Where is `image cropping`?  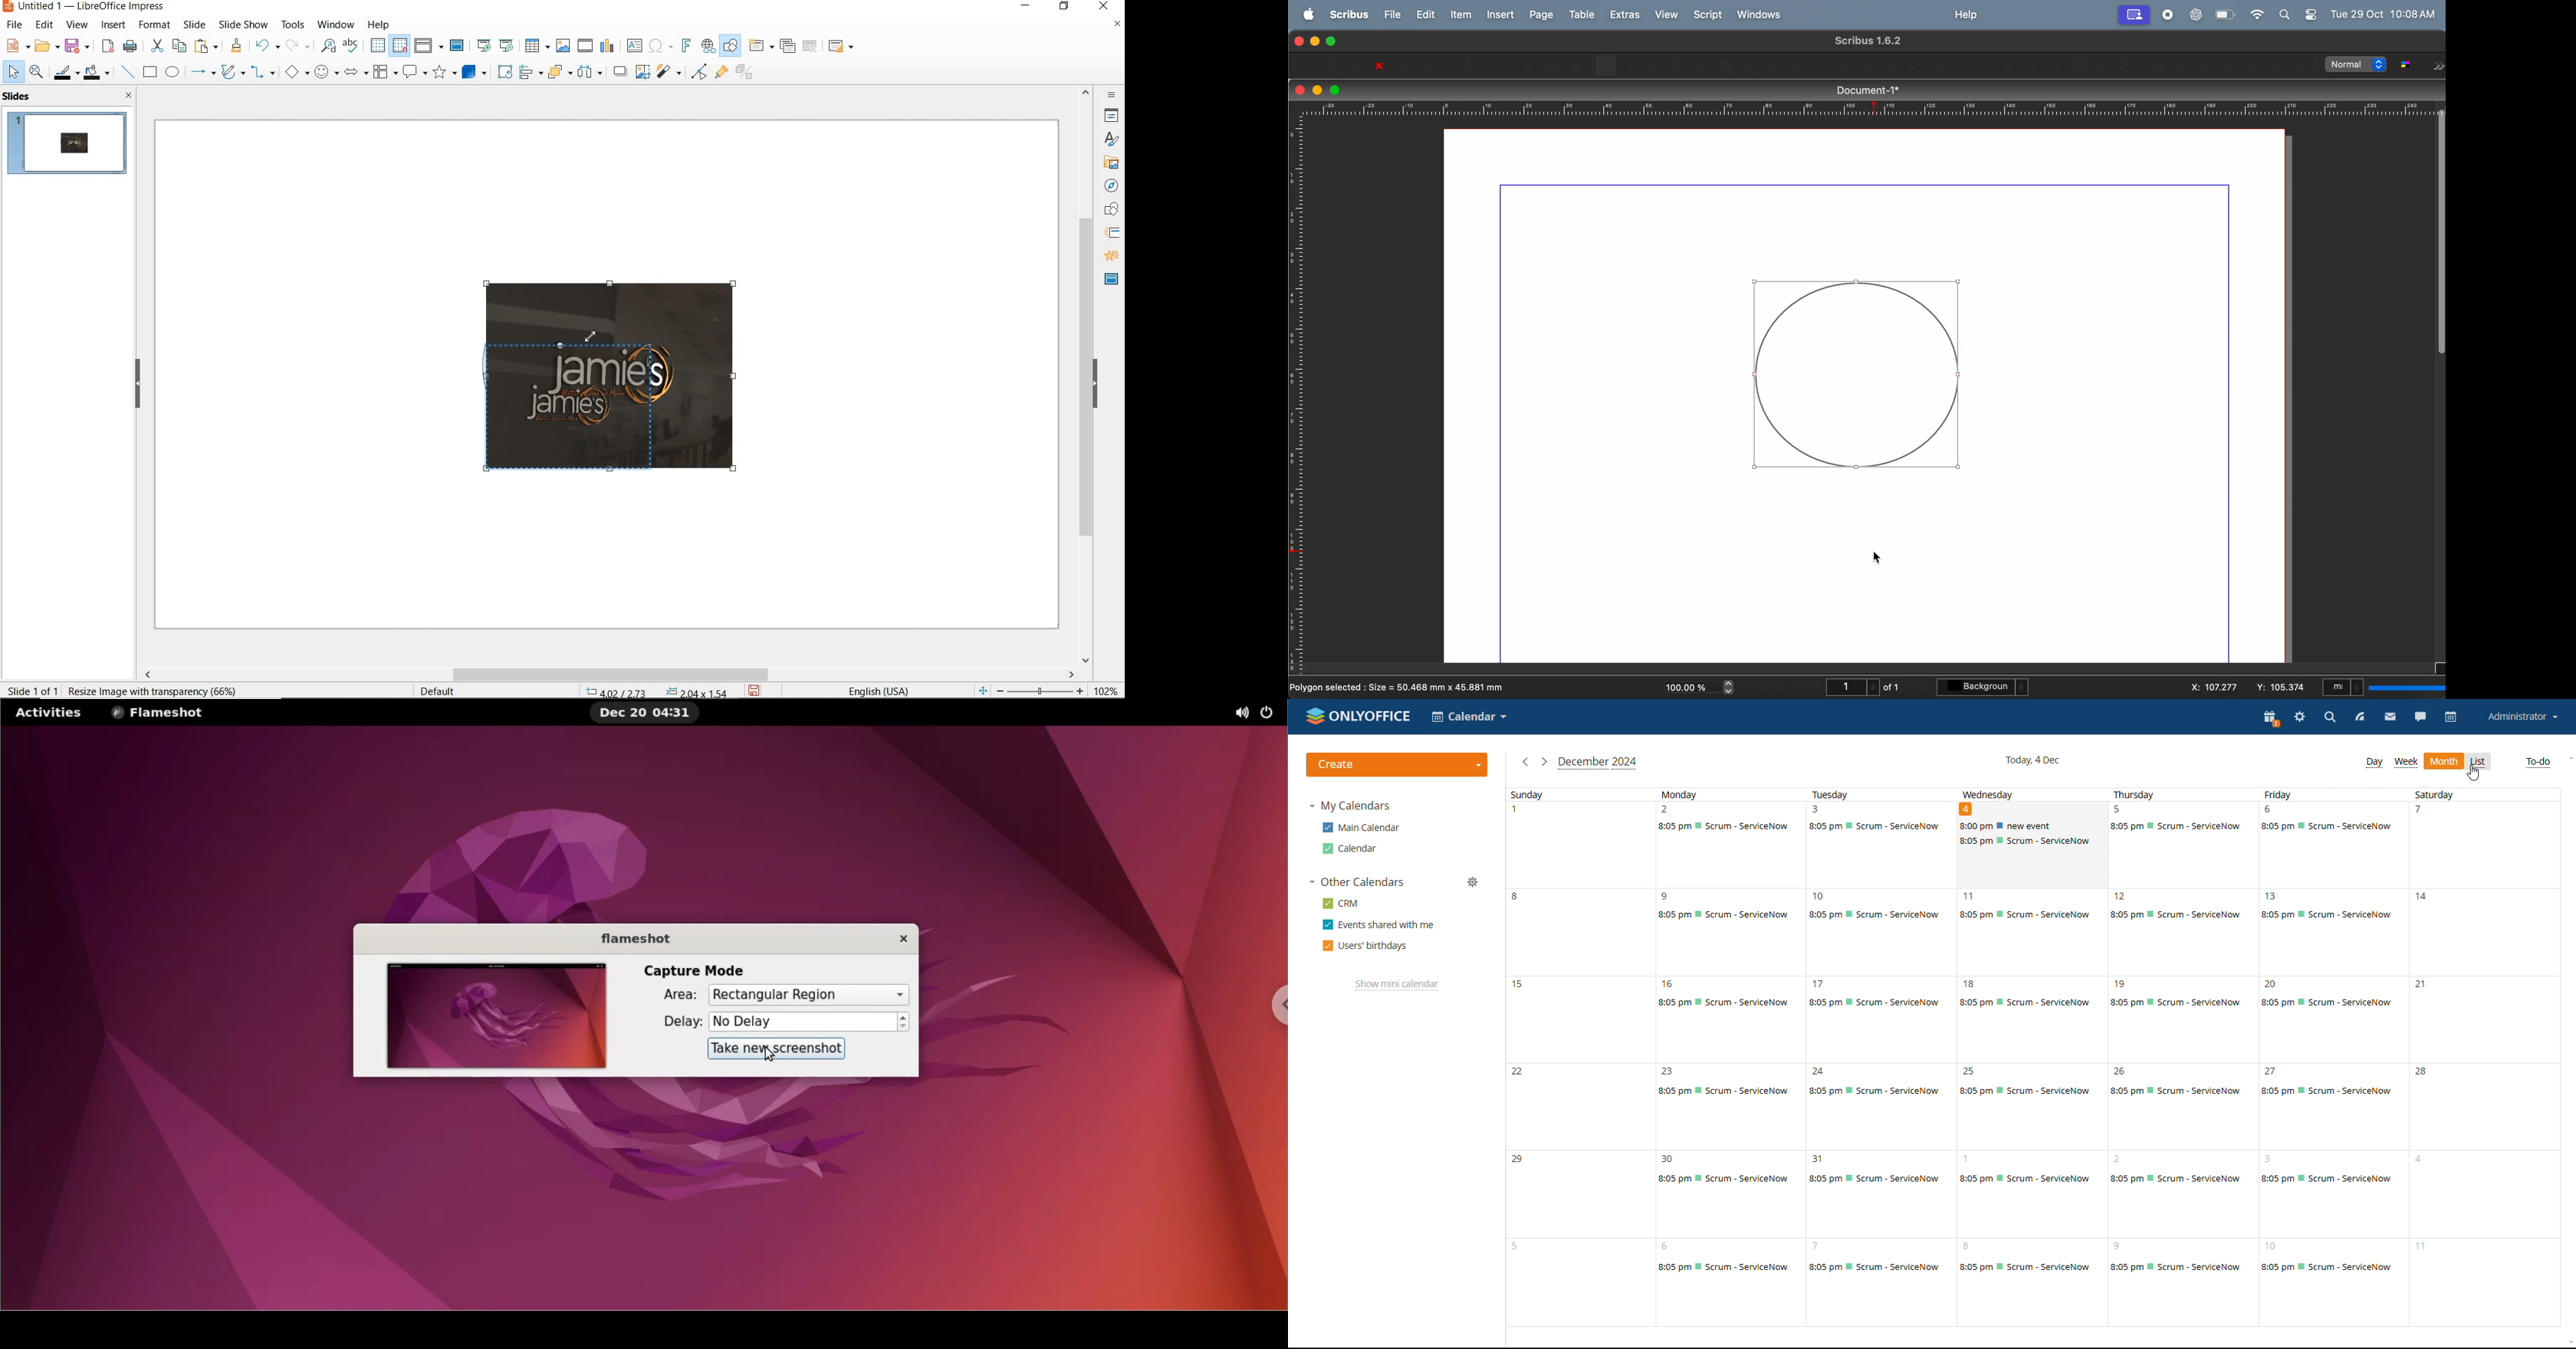
image cropping is located at coordinates (589, 408).